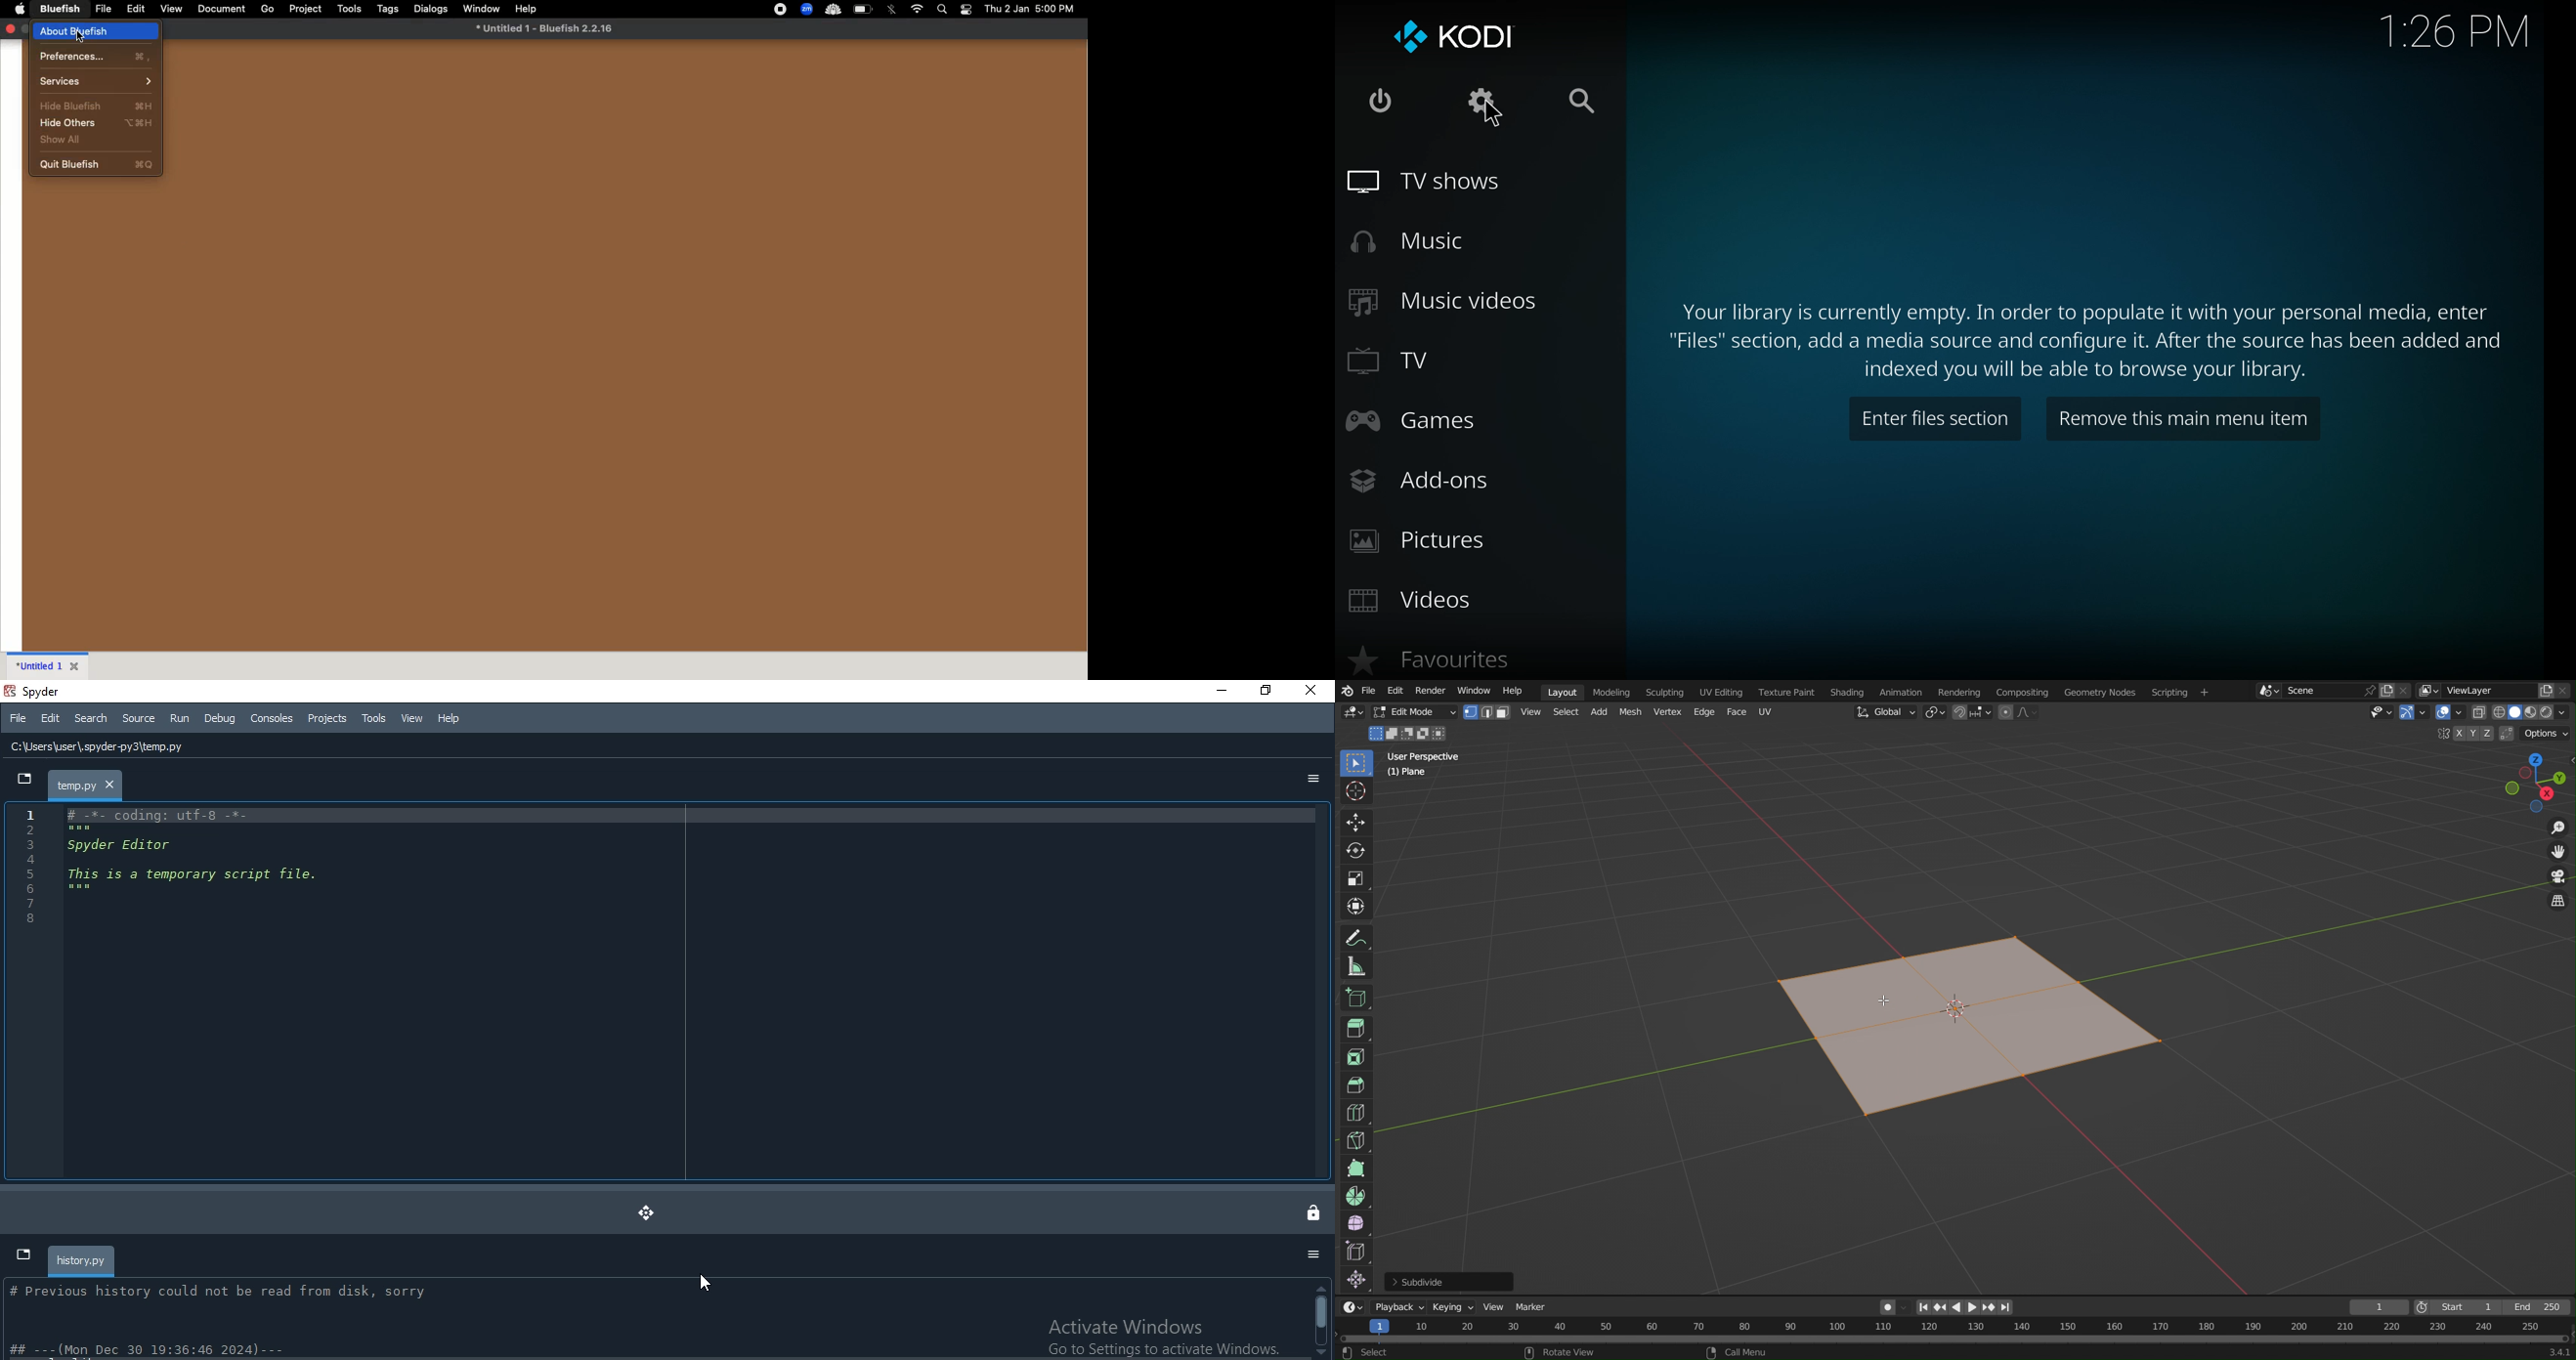 This screenshot has height=1372, width=2576. Describe the element at coordinates (2536, 782) in the screenshot. I see `Viewport` at that location.